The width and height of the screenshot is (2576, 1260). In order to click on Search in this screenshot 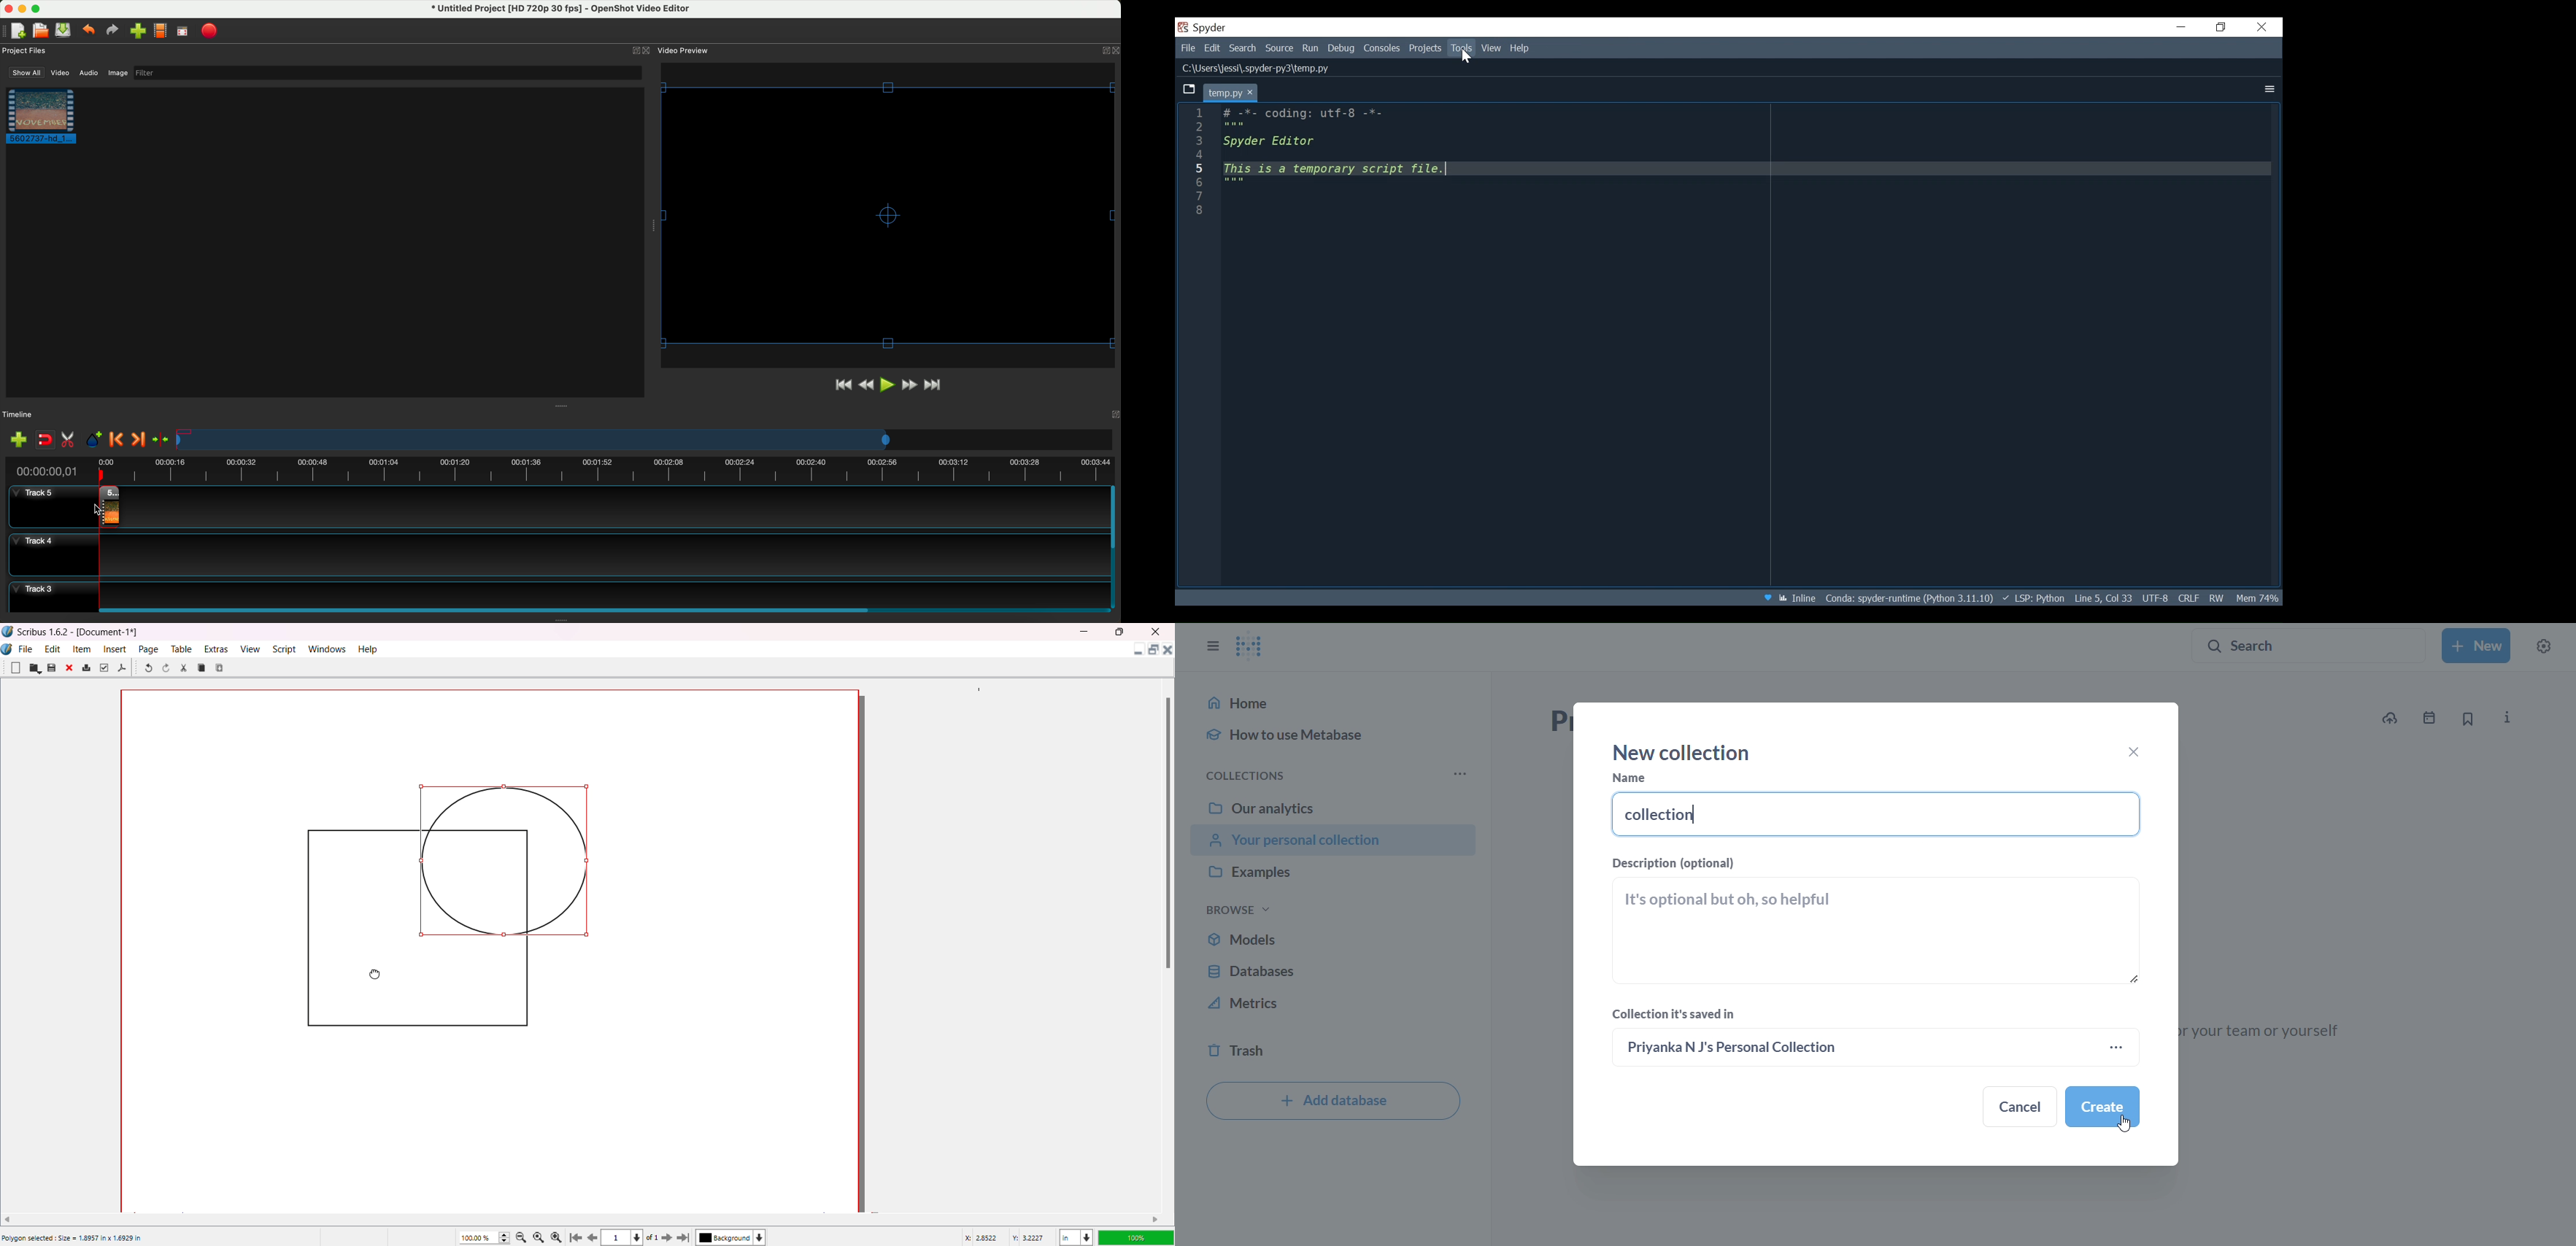, I will do `click(1242, 48)`.